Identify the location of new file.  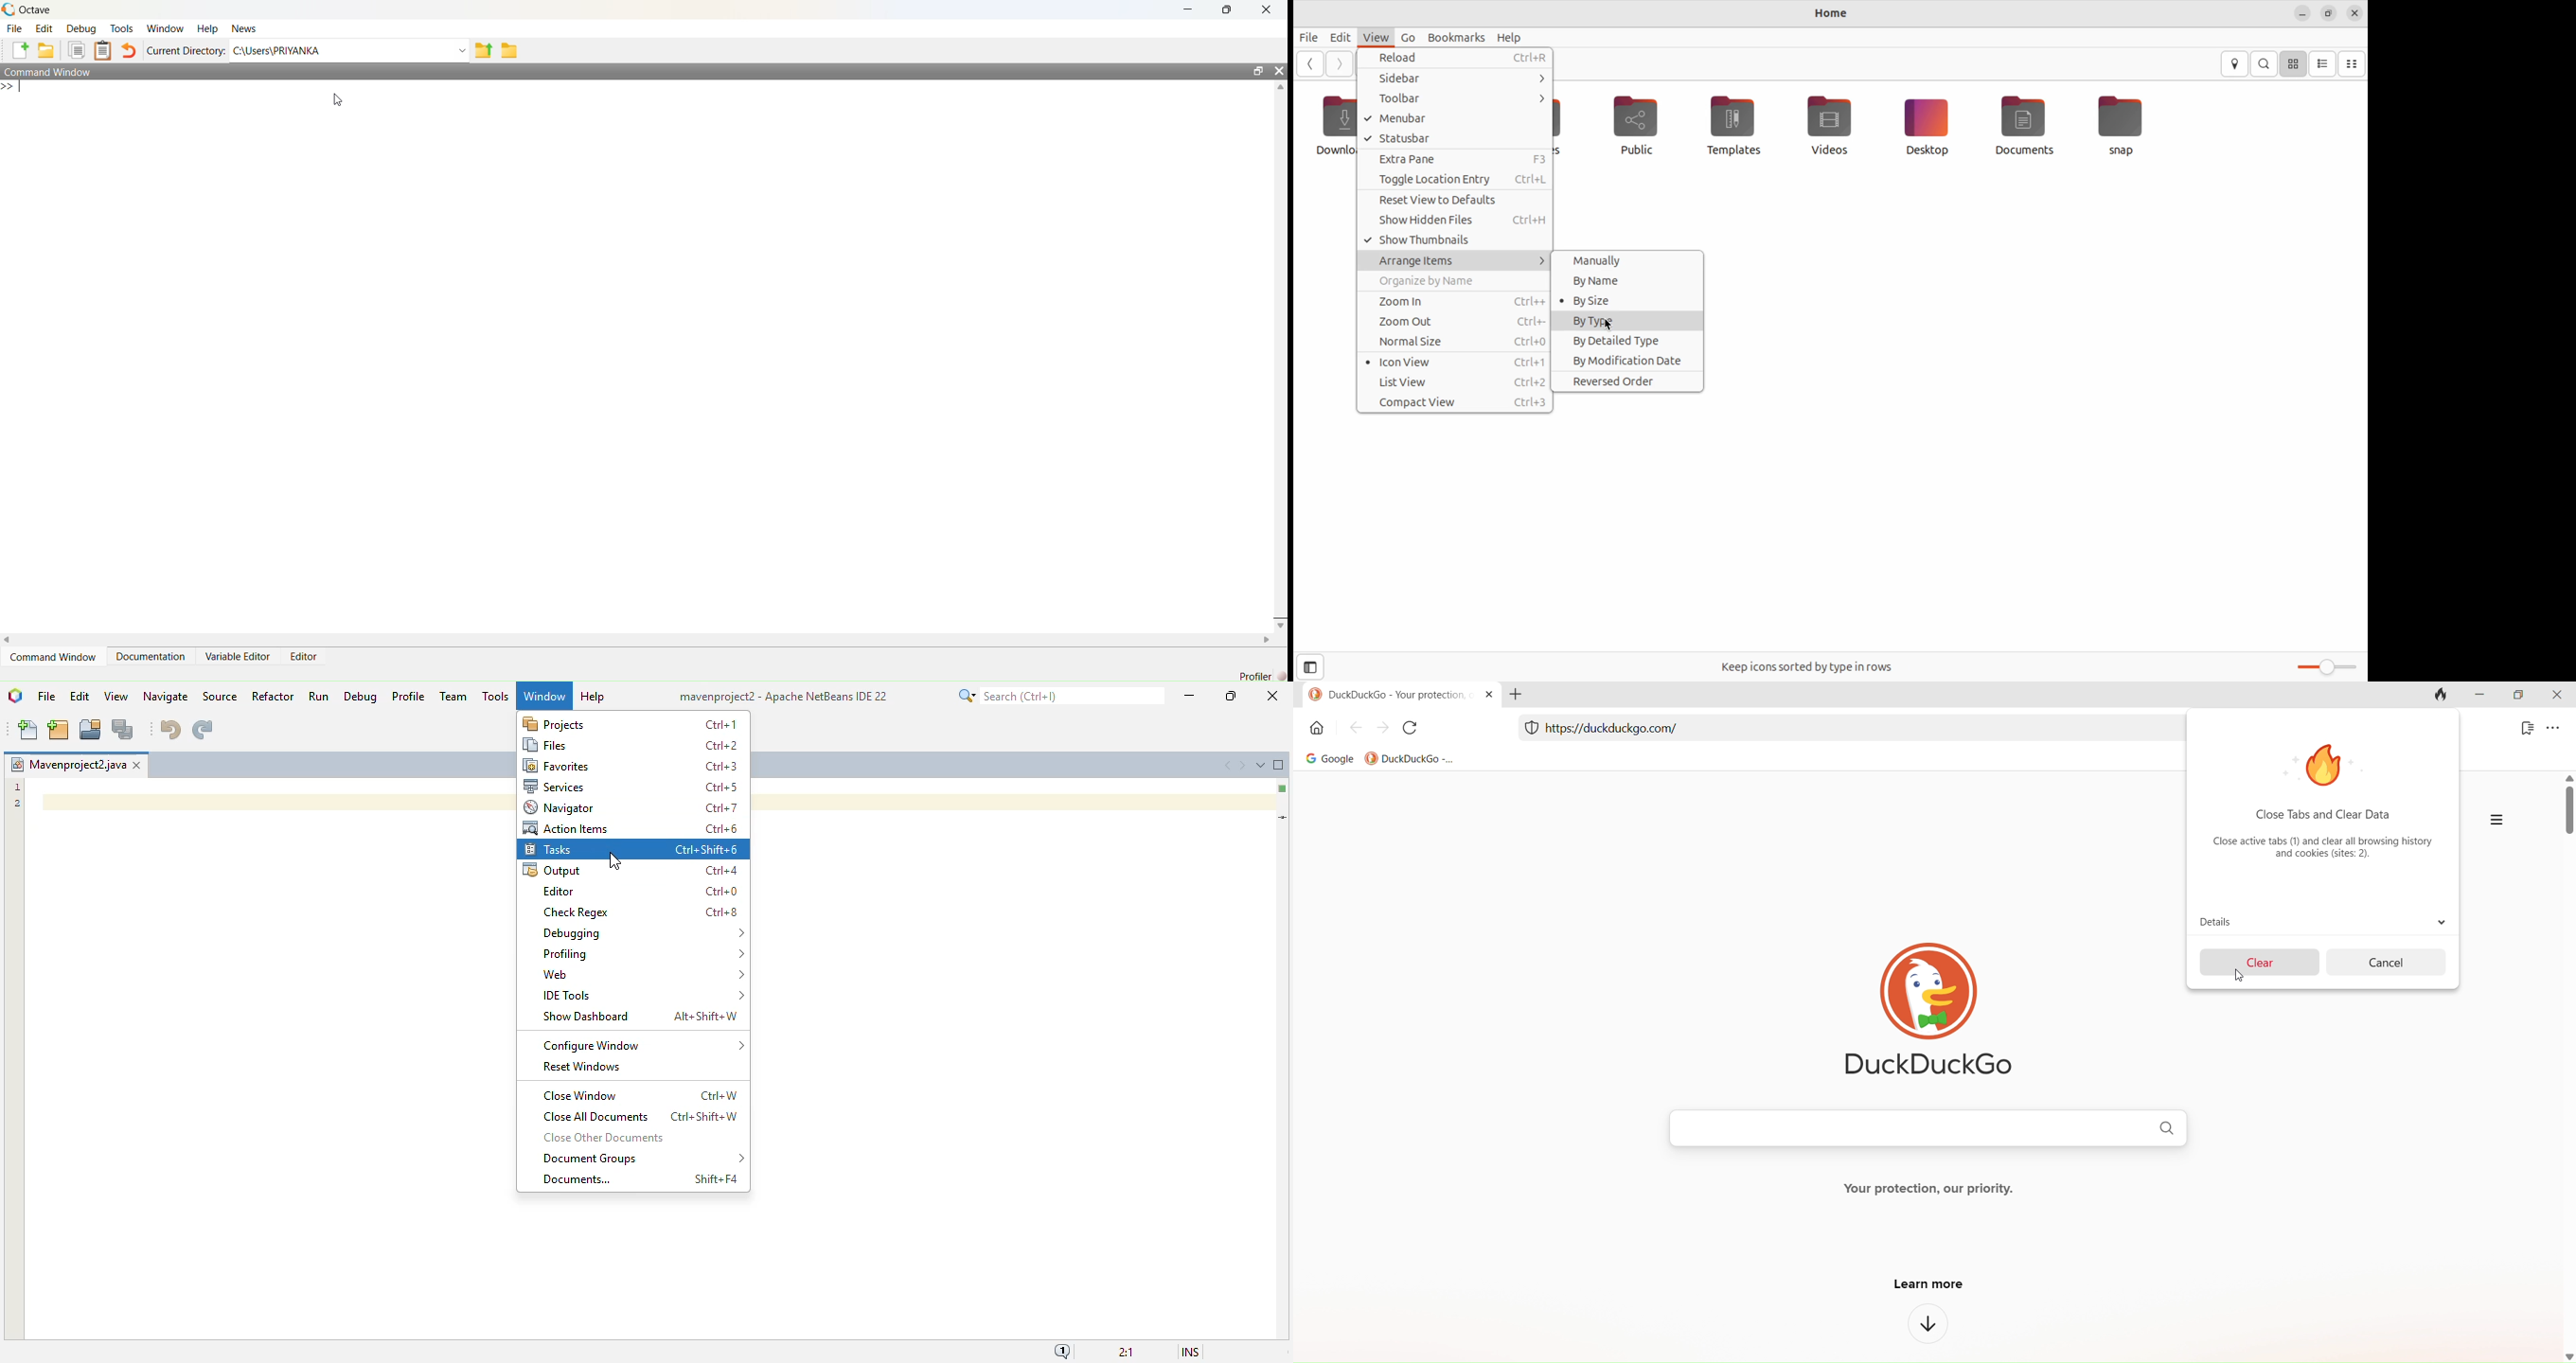
(30, 730).